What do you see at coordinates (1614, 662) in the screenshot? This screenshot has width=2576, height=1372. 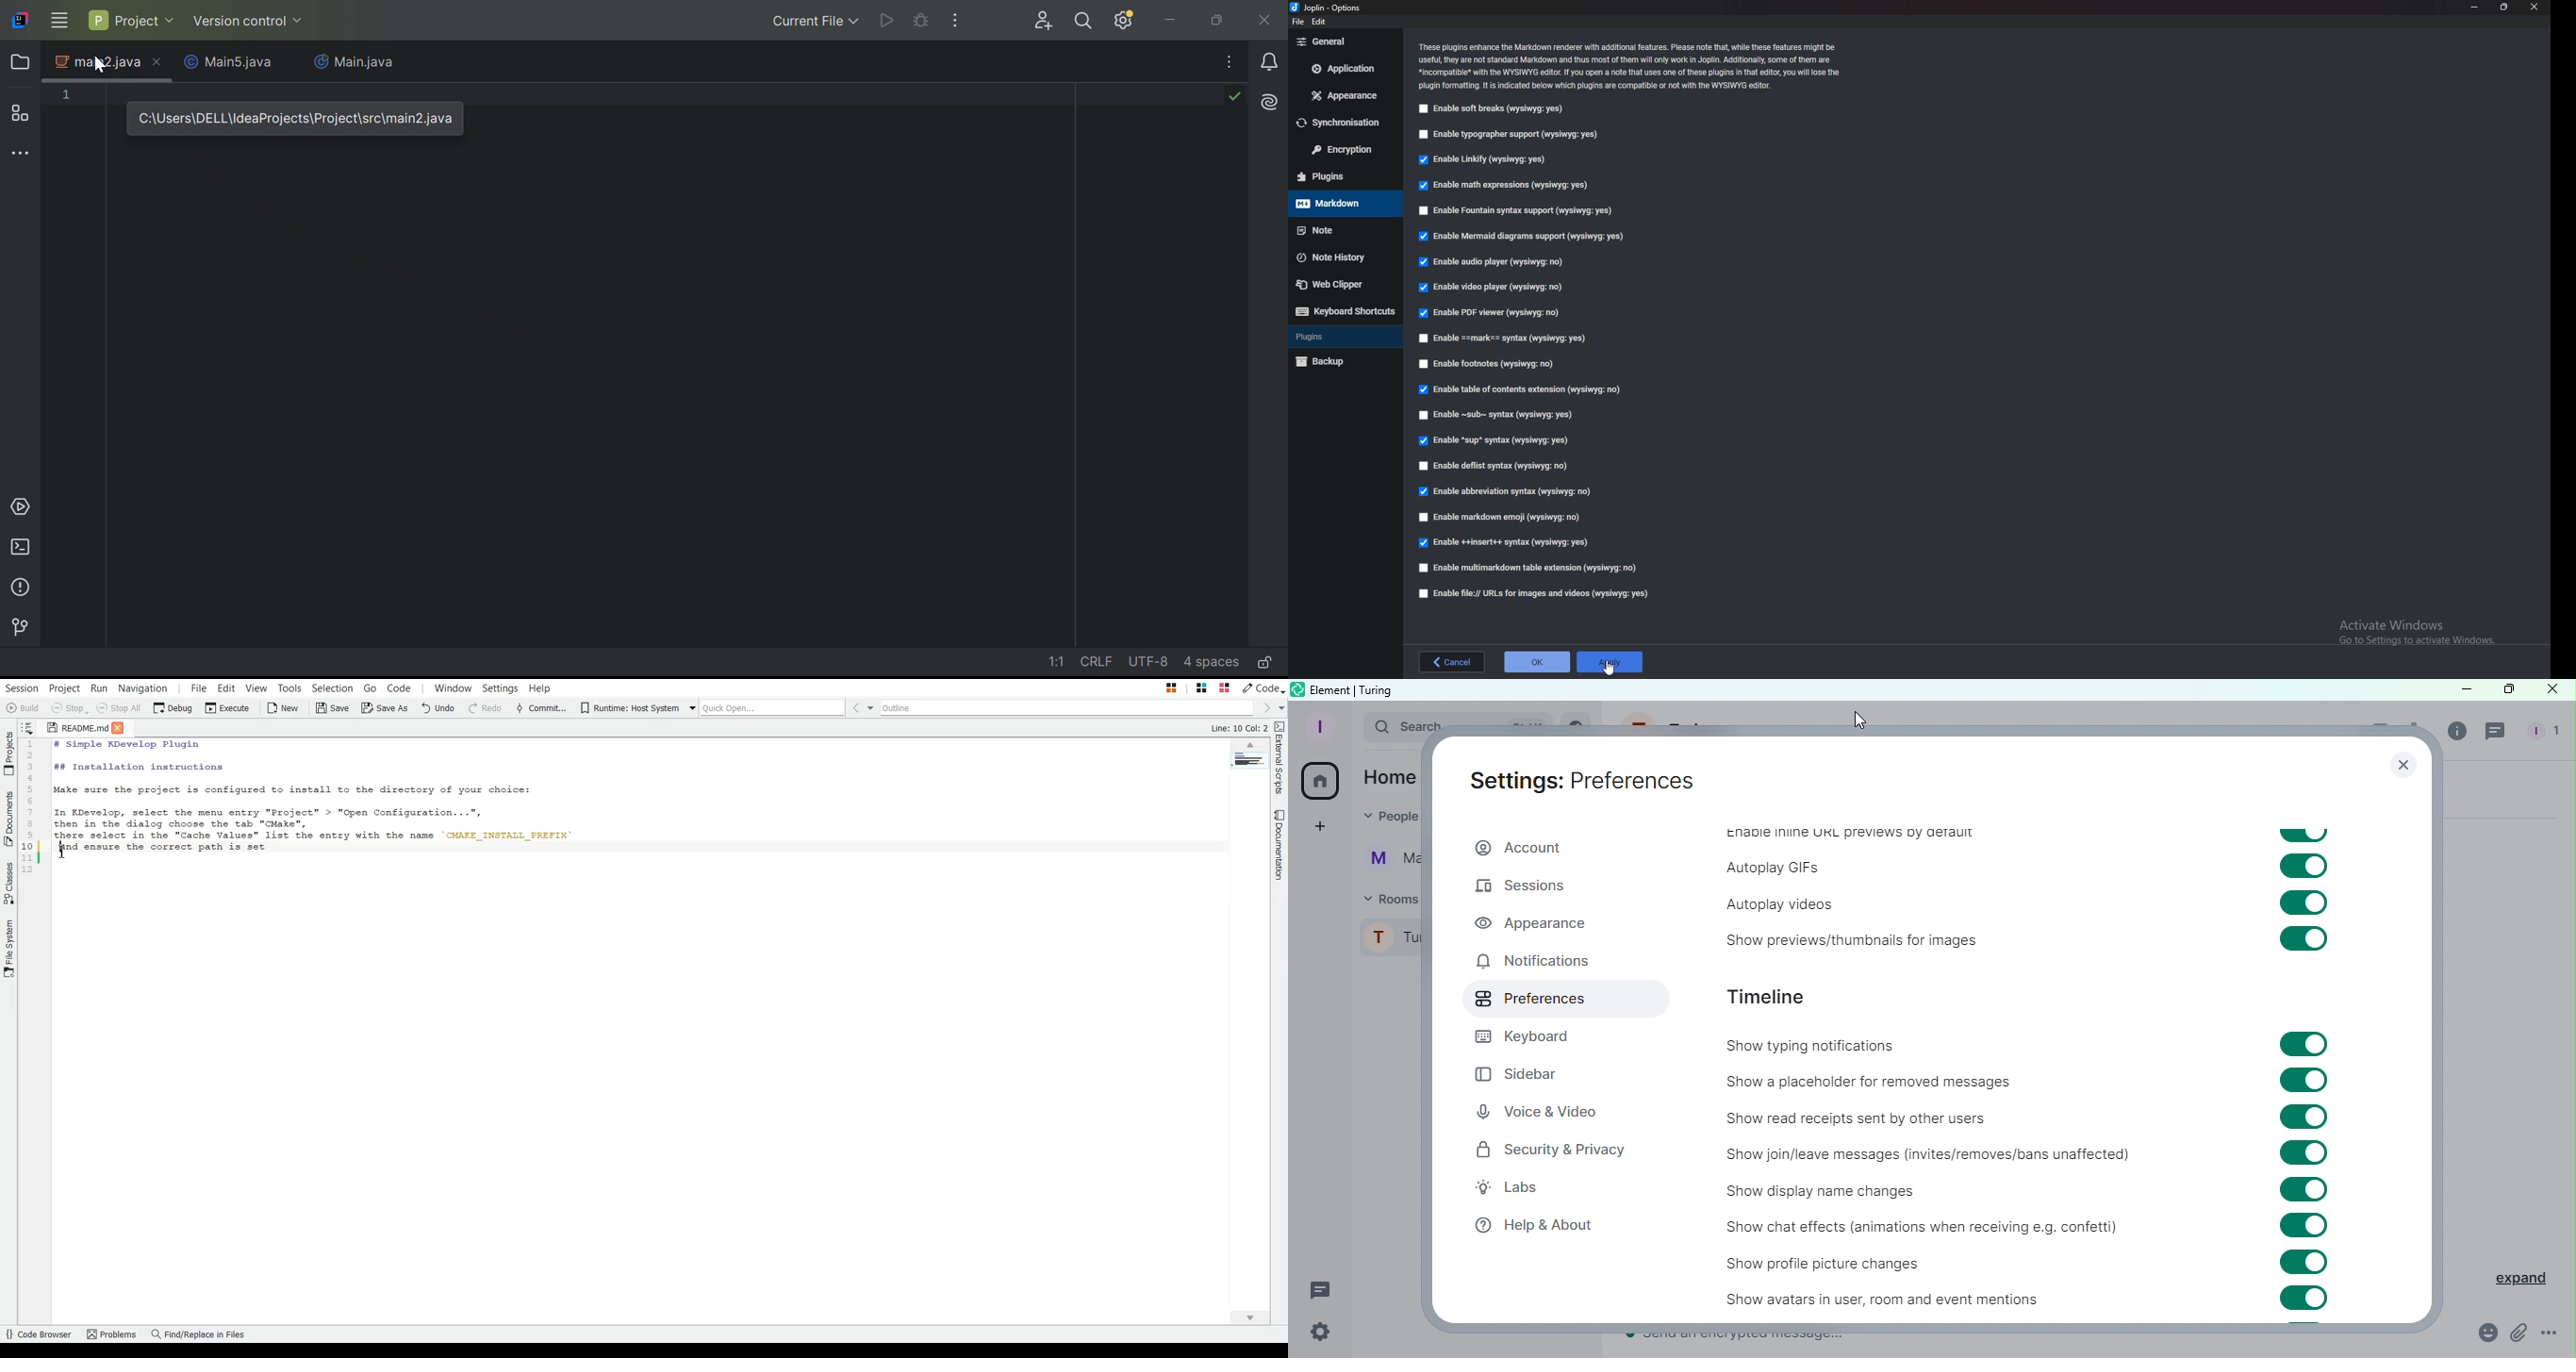 I see `apply` at bounding box center [1614, 662].